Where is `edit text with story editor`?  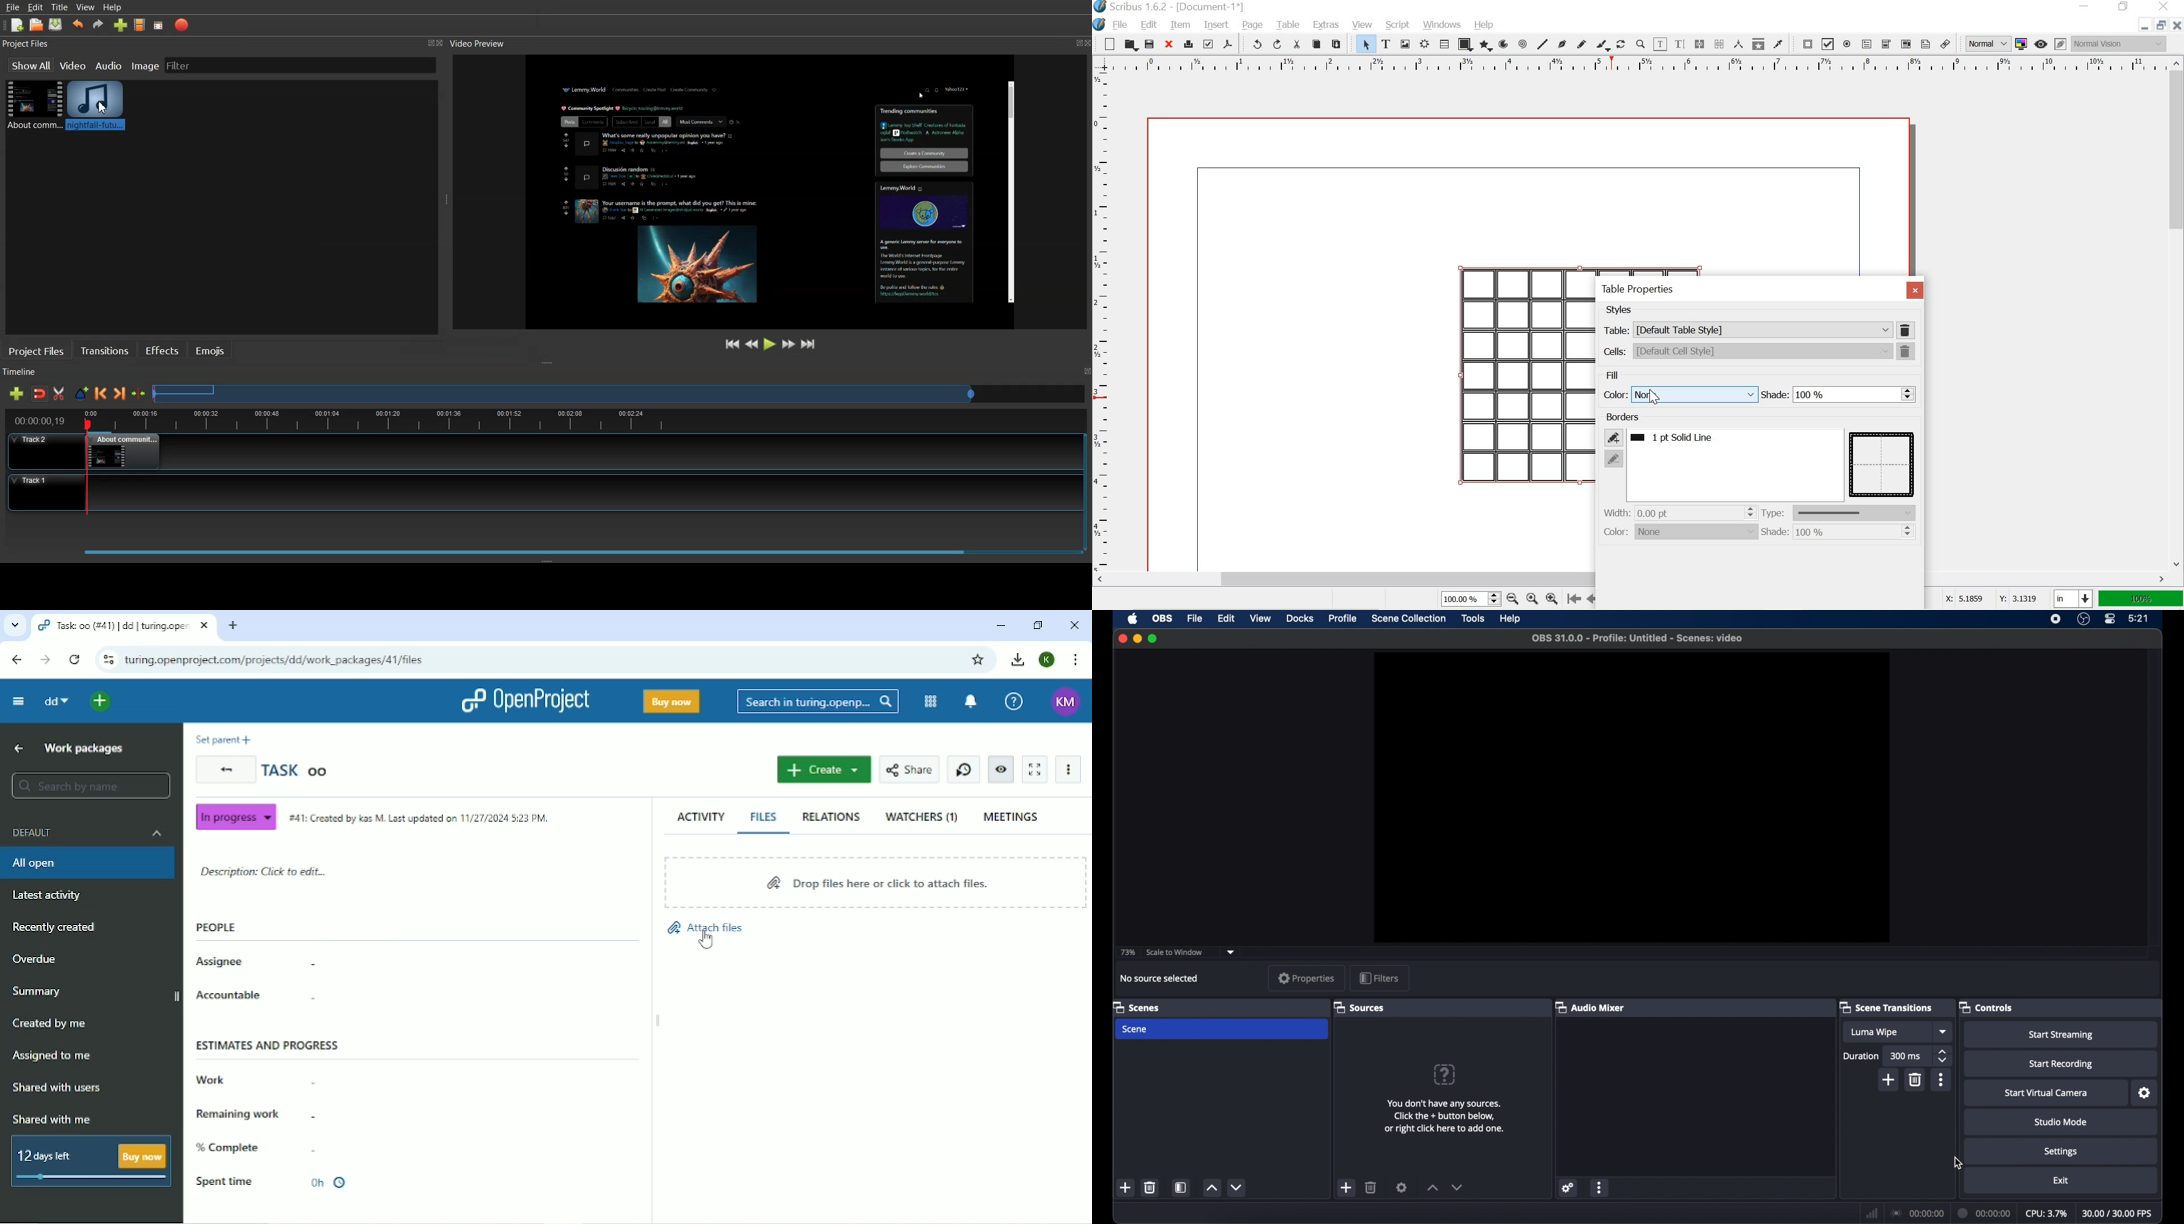 edit text with story editor is located at coordinates (1679, 44).